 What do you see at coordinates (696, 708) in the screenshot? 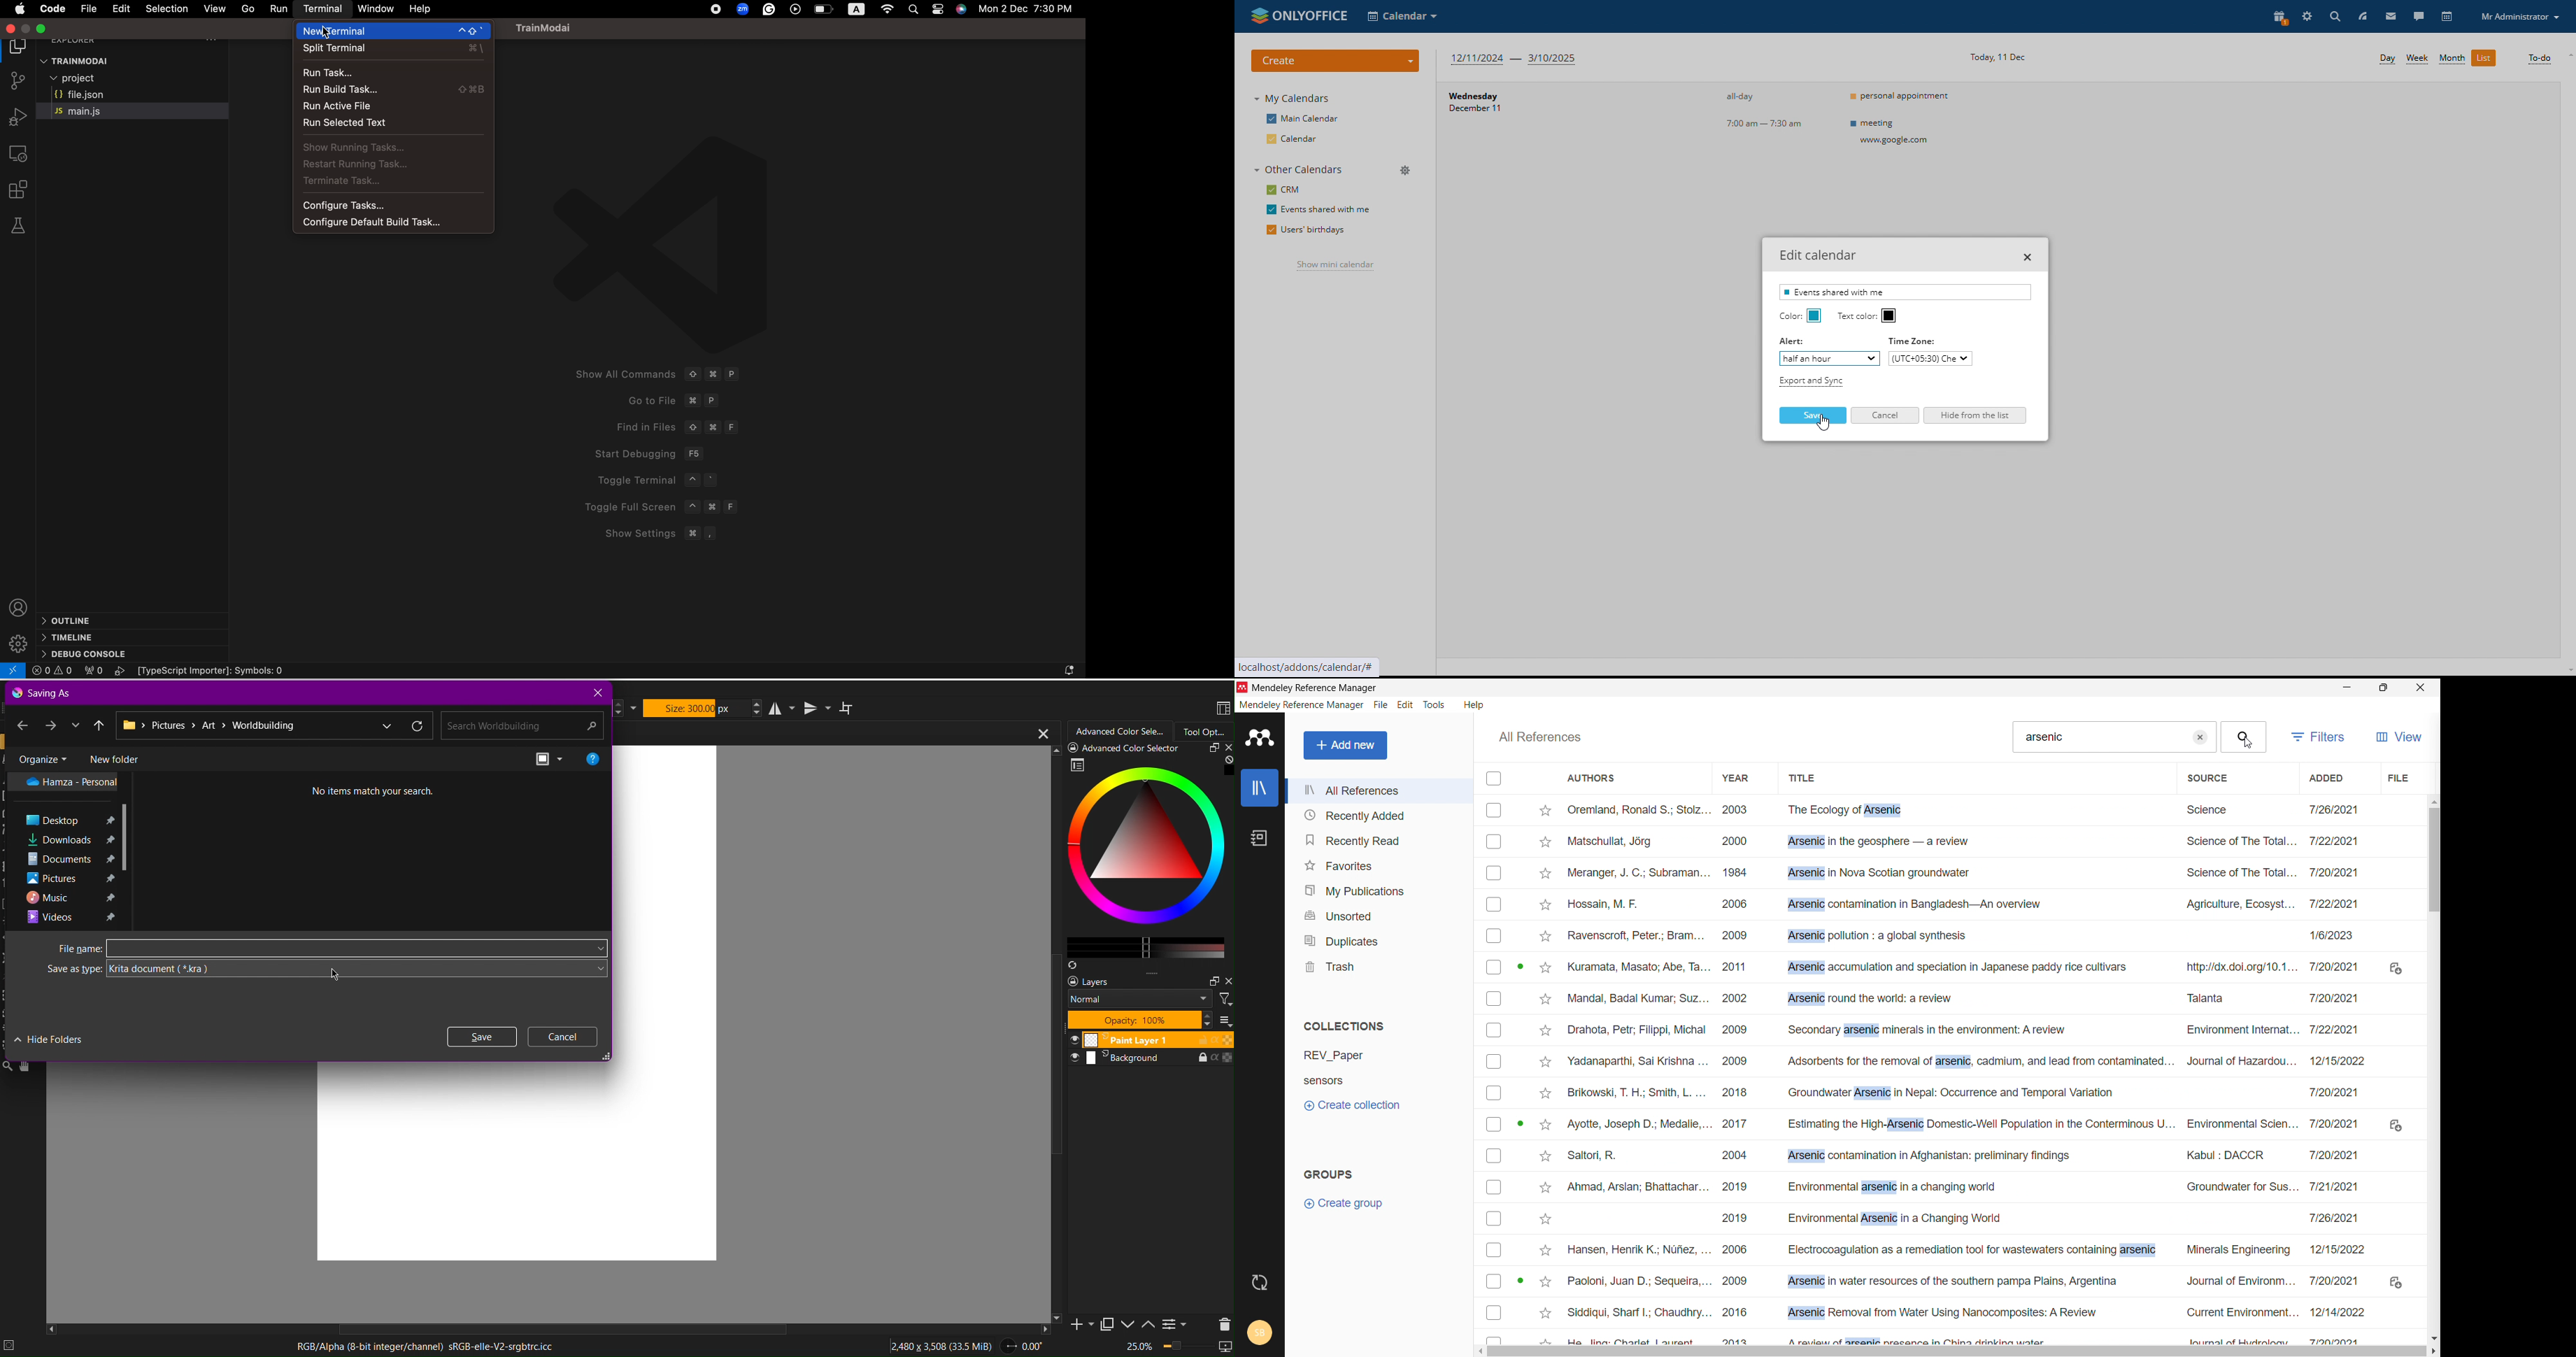
I see `Size` at bounding box center [696, 708].